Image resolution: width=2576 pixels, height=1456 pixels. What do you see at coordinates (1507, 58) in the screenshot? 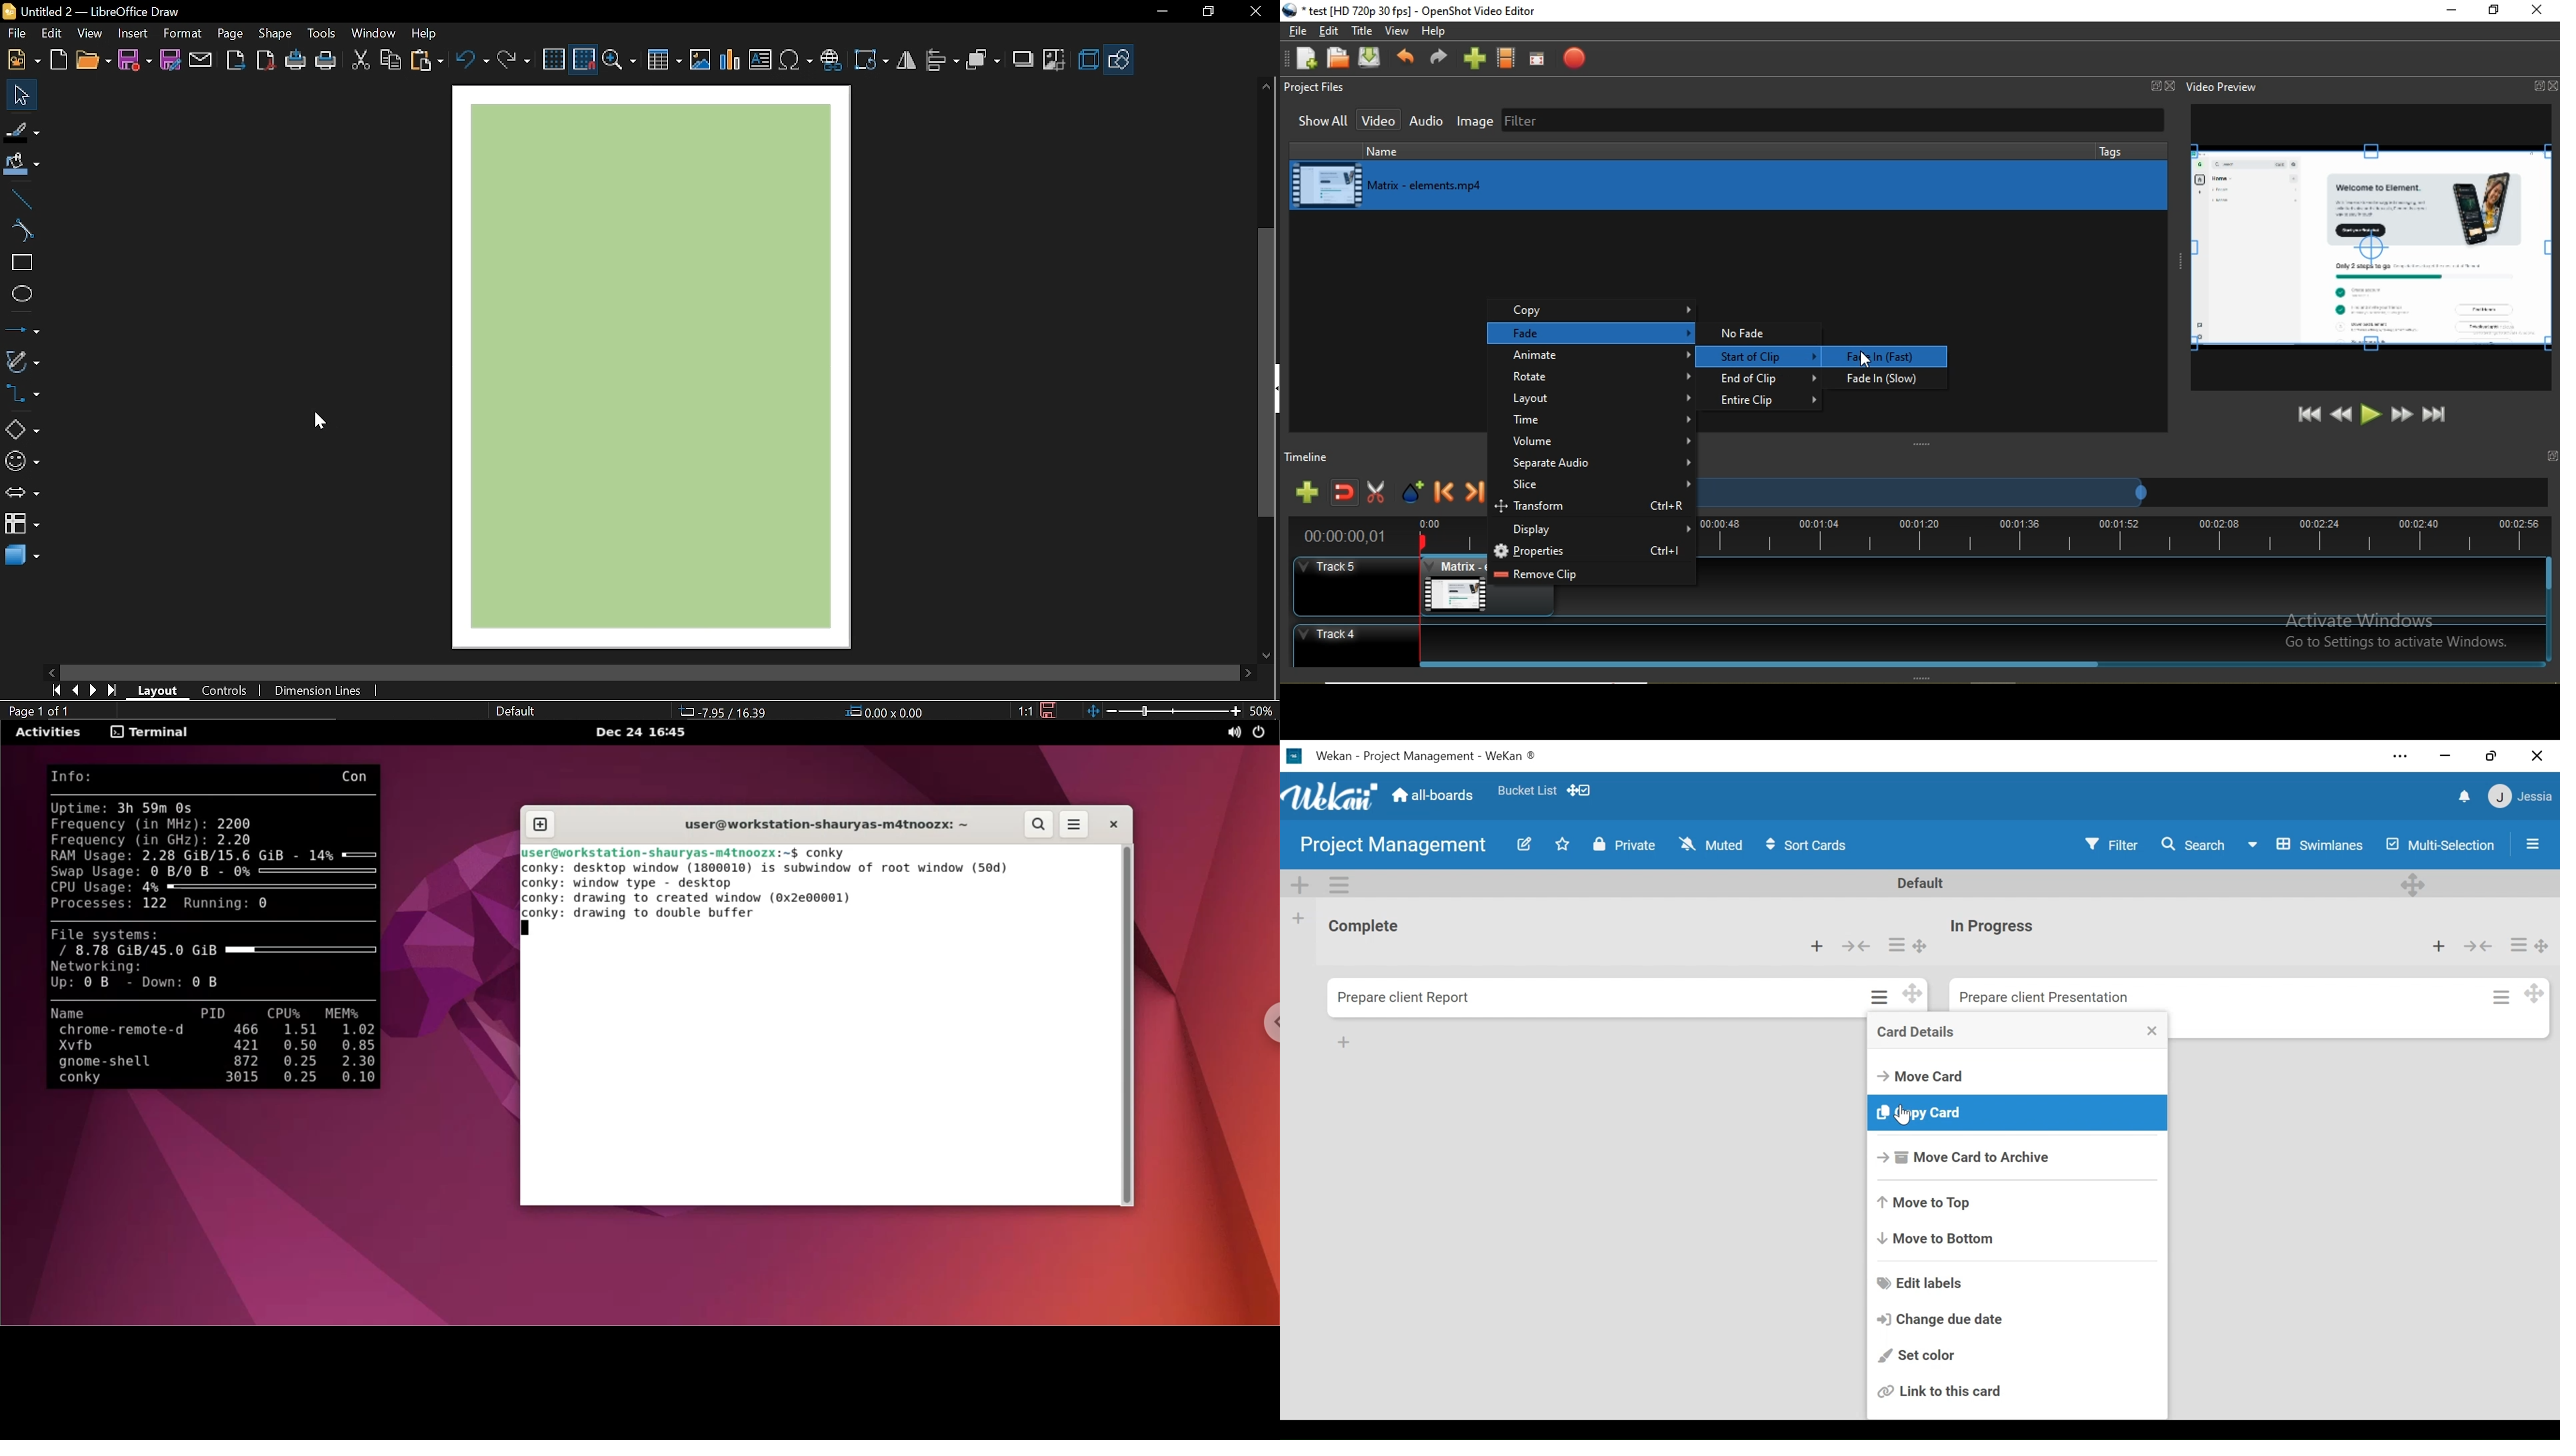
I see `Choose profiles` at bounding box center [1507, 58].